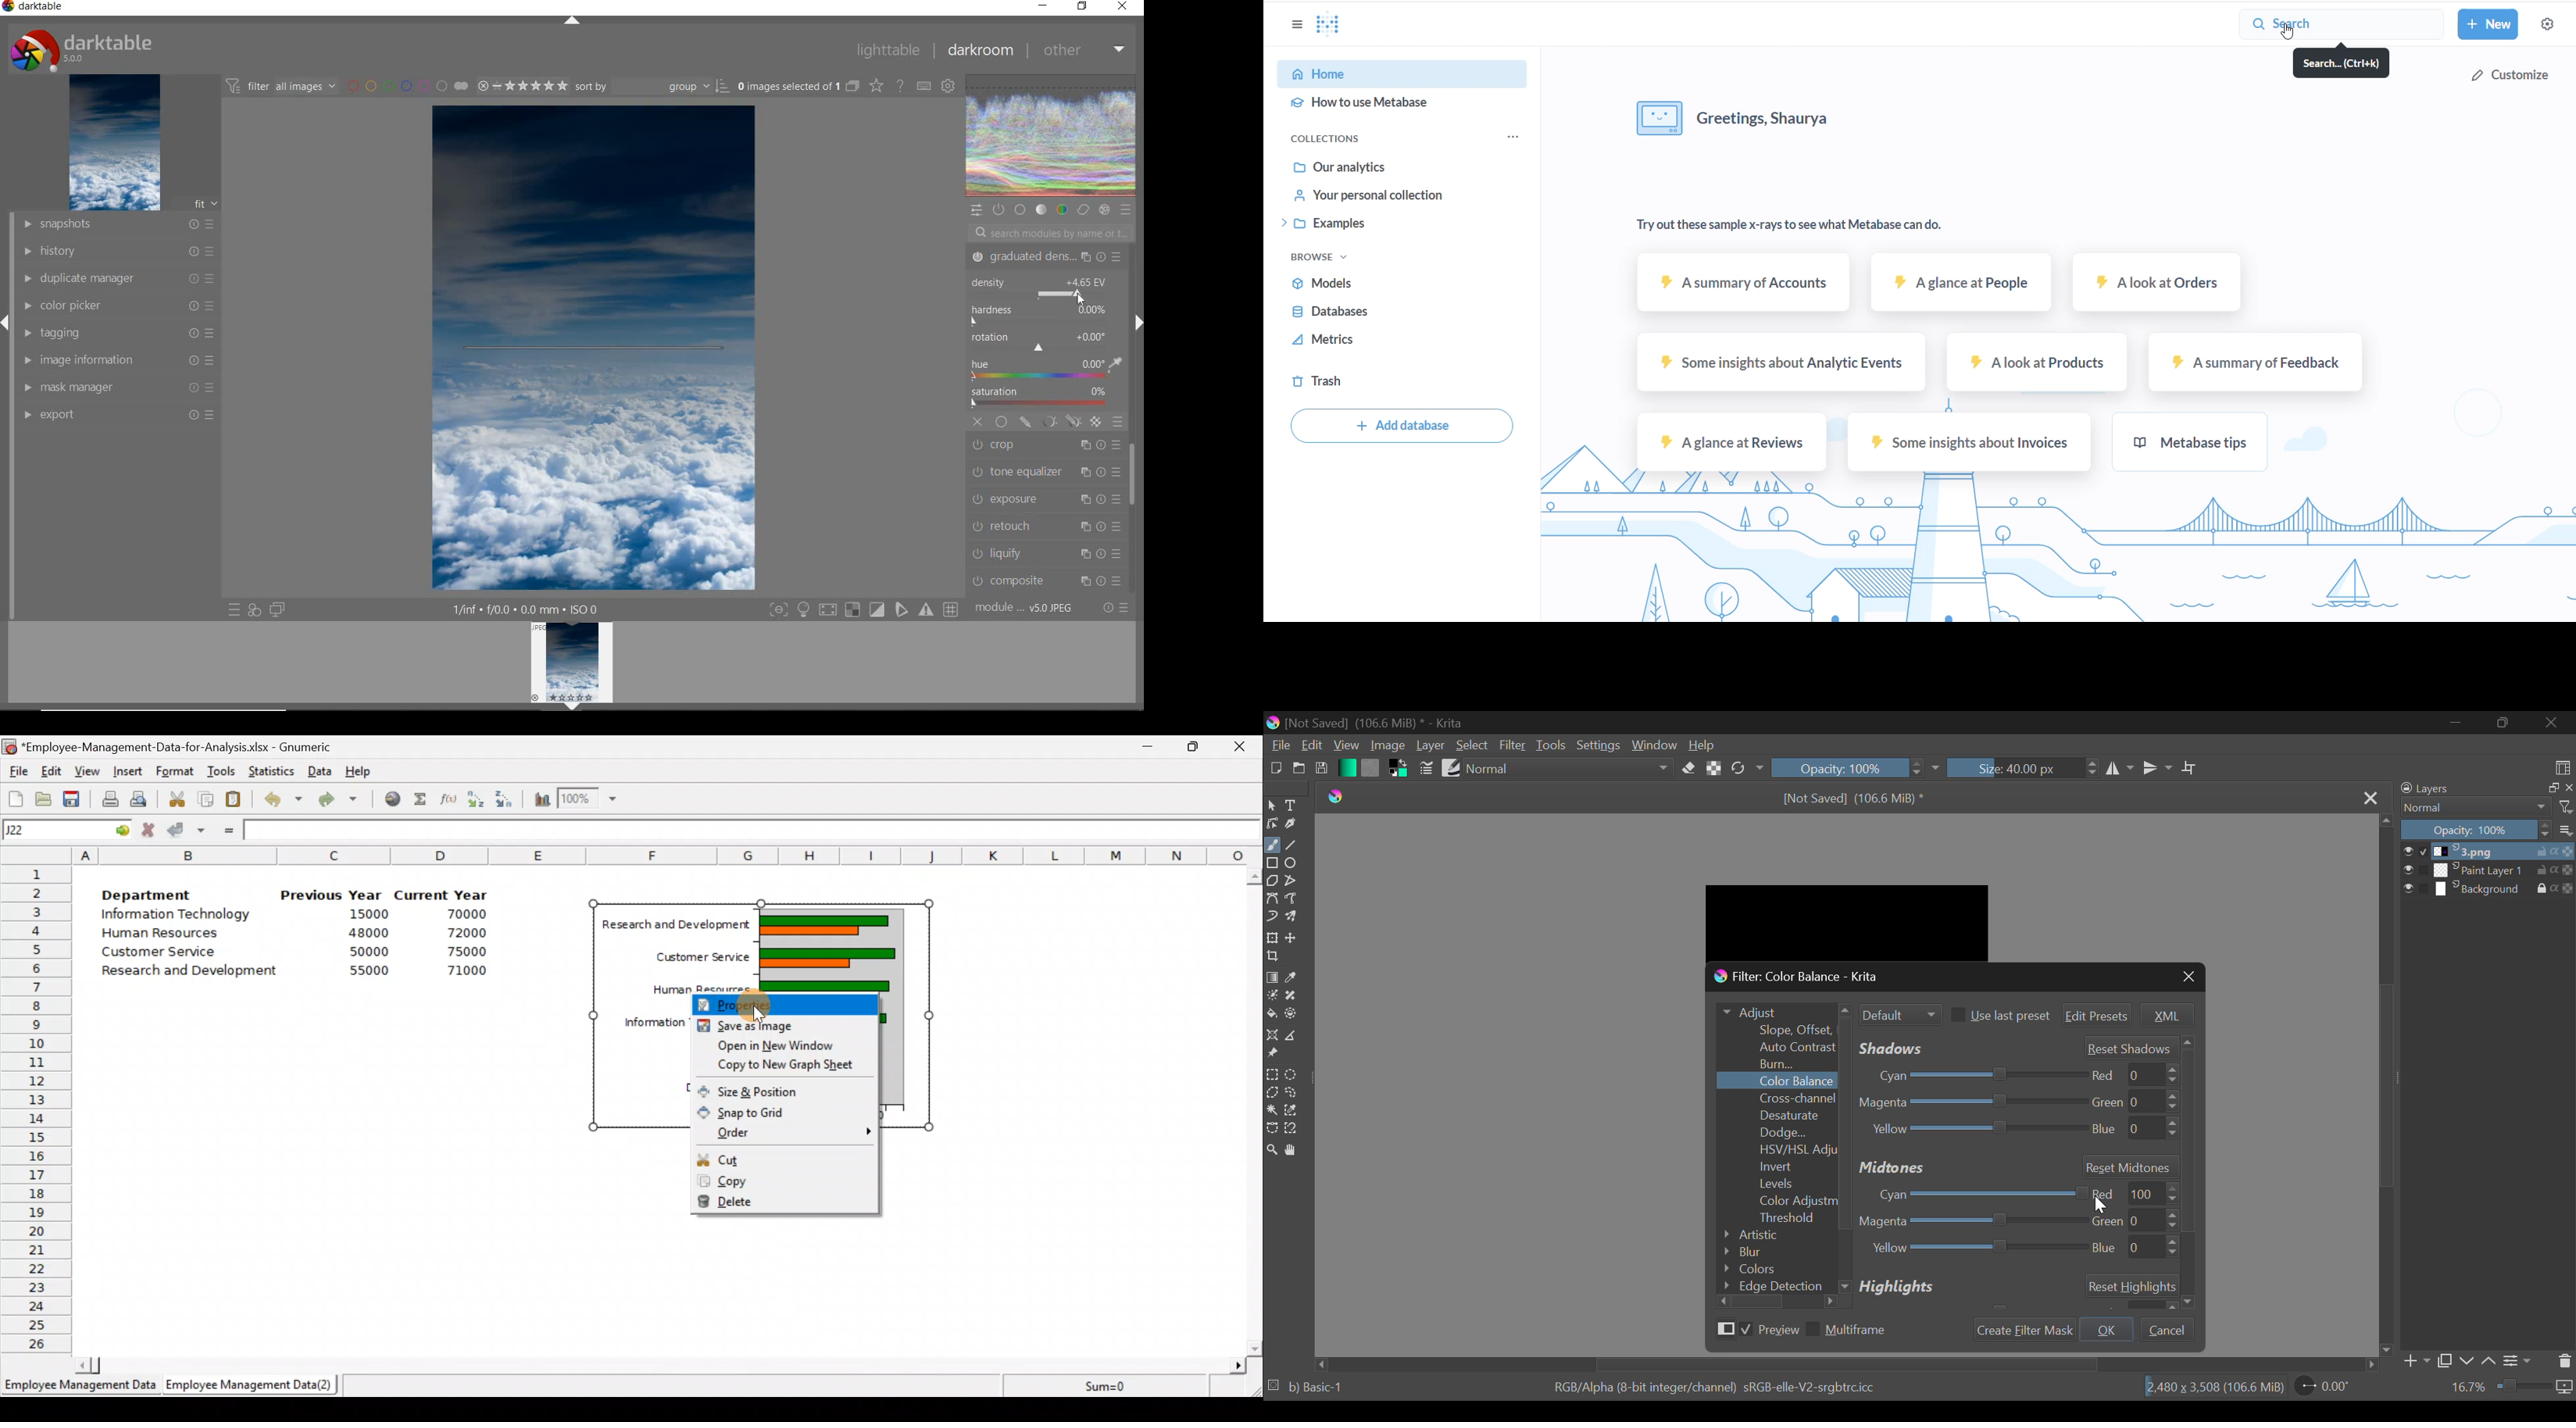 The height and width of the screenshot is (1428, 2576). Describe the element at coordinates (1336, 795) in the screenshot. I see `Krita Logo` at that location.